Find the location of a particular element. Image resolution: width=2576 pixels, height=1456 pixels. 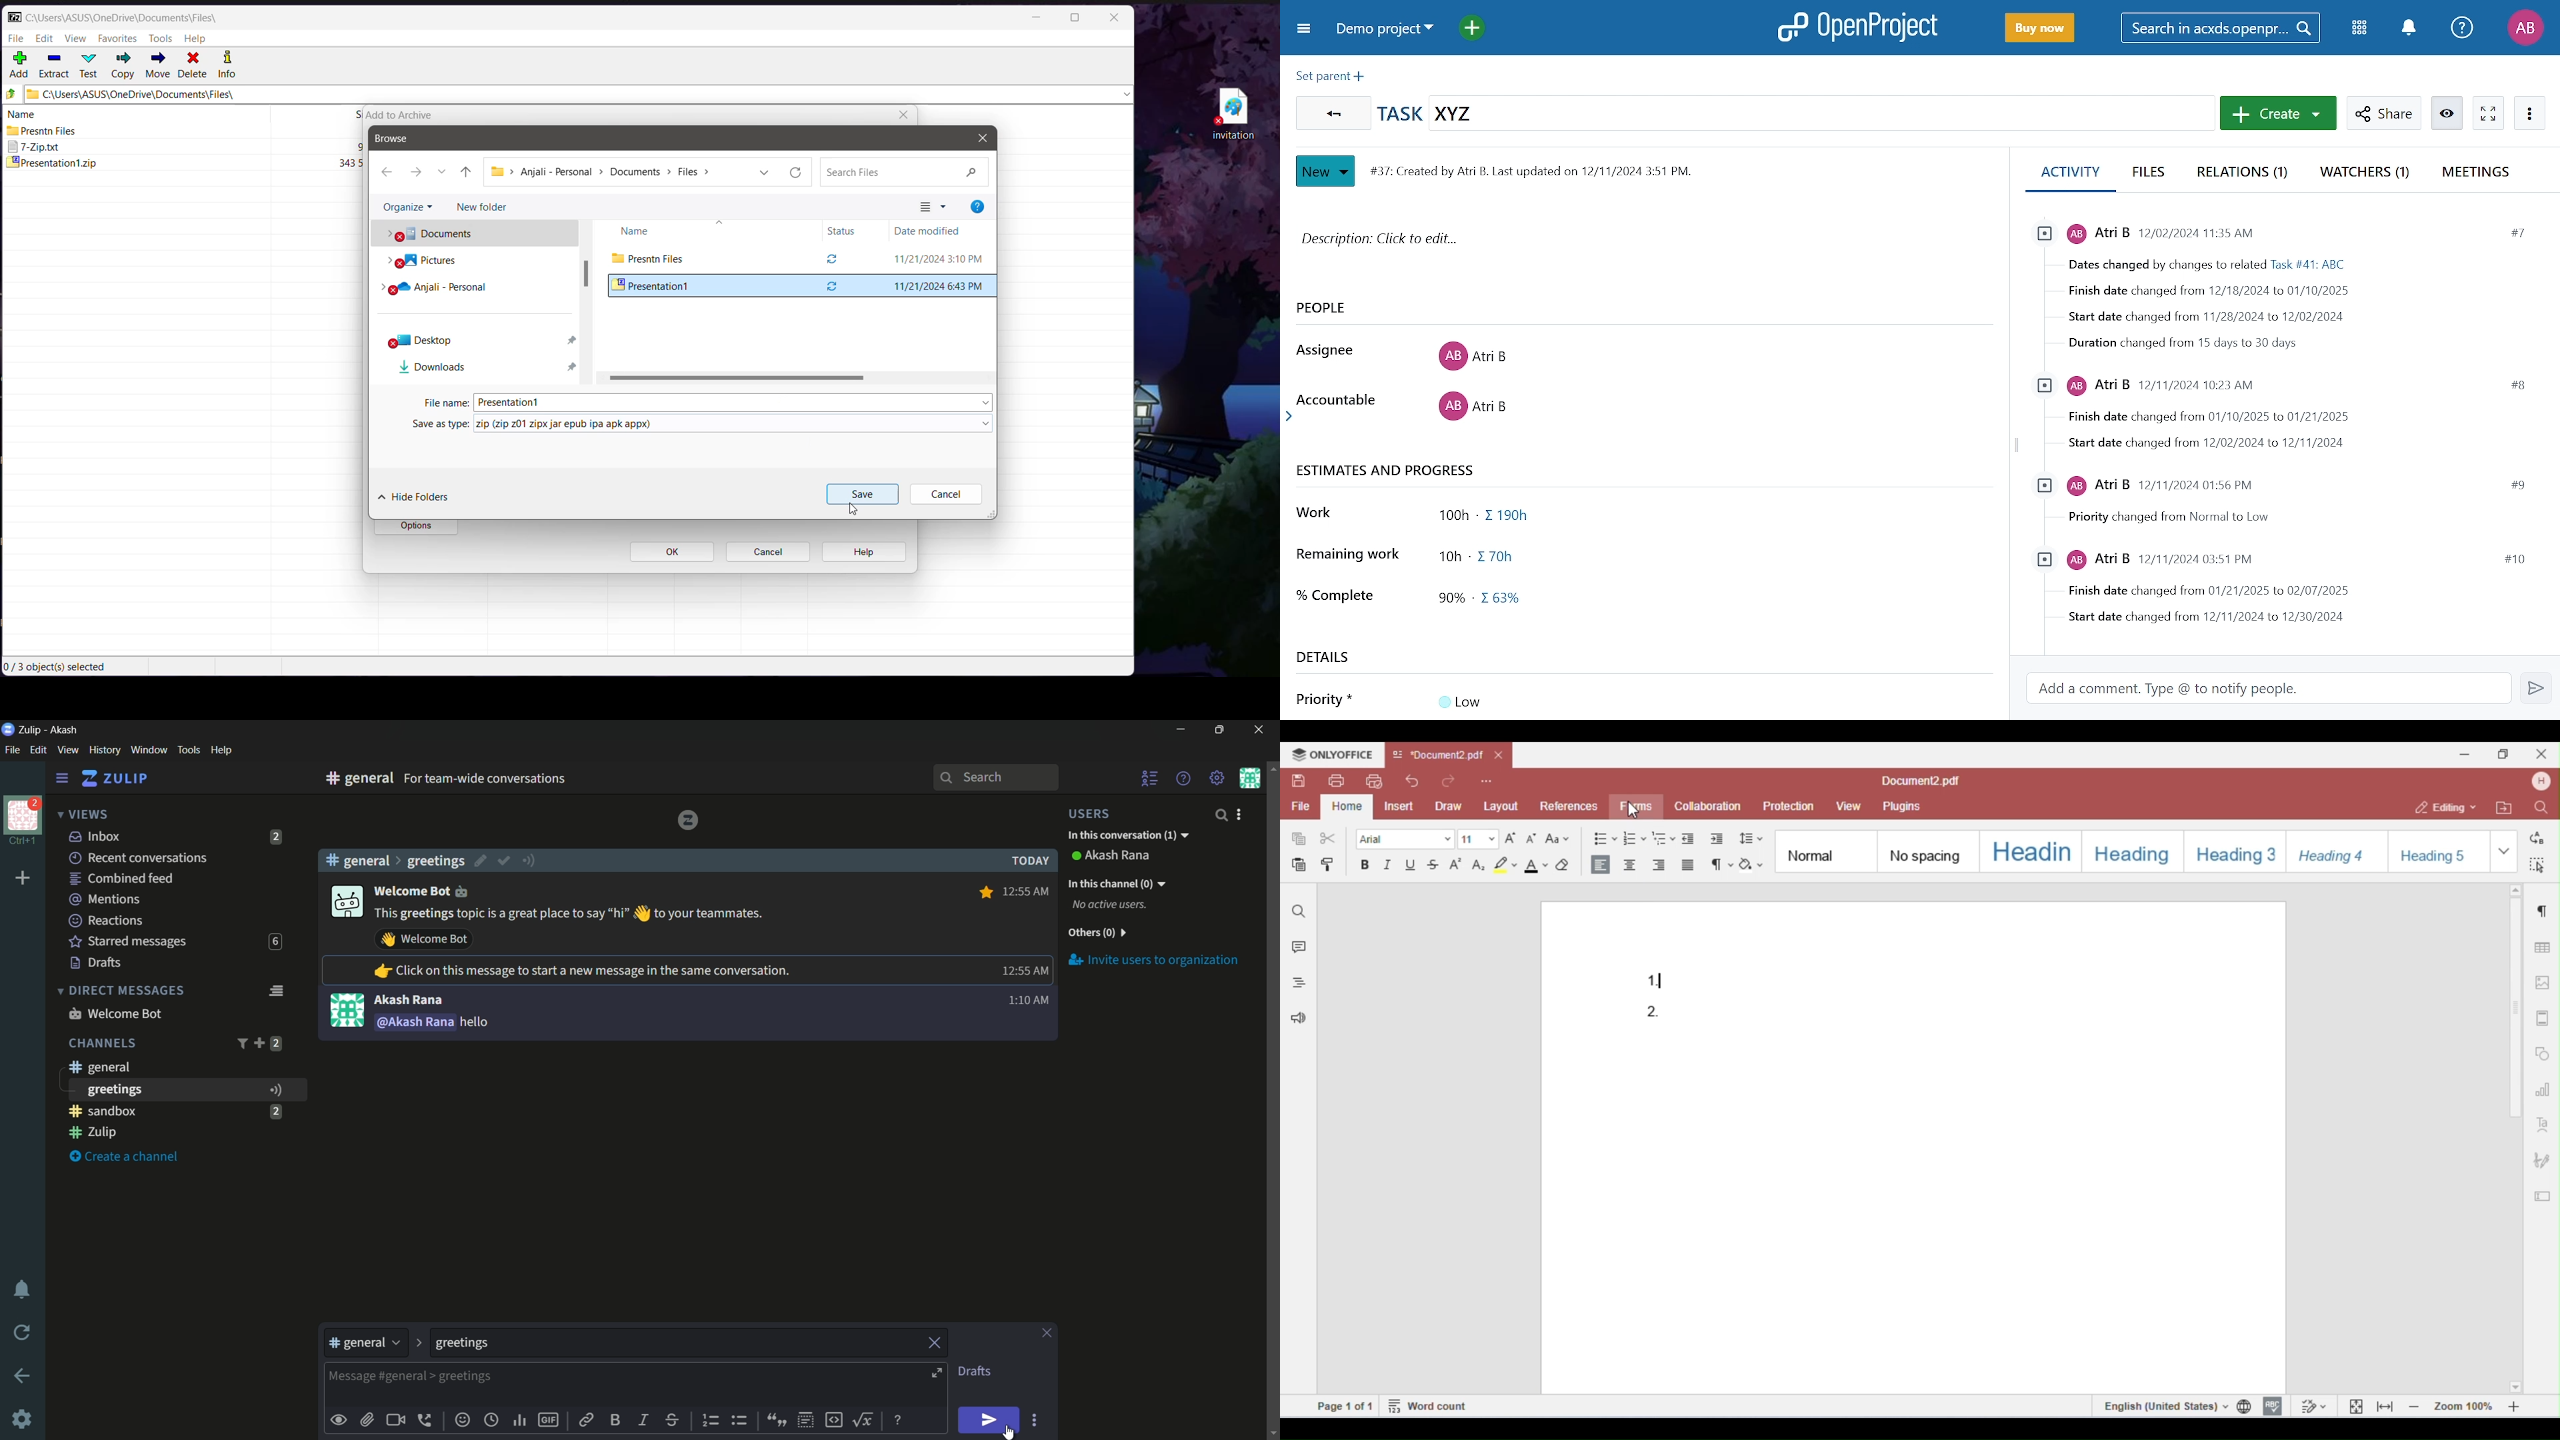

Set the File Name is located at coordinates (732, 402).